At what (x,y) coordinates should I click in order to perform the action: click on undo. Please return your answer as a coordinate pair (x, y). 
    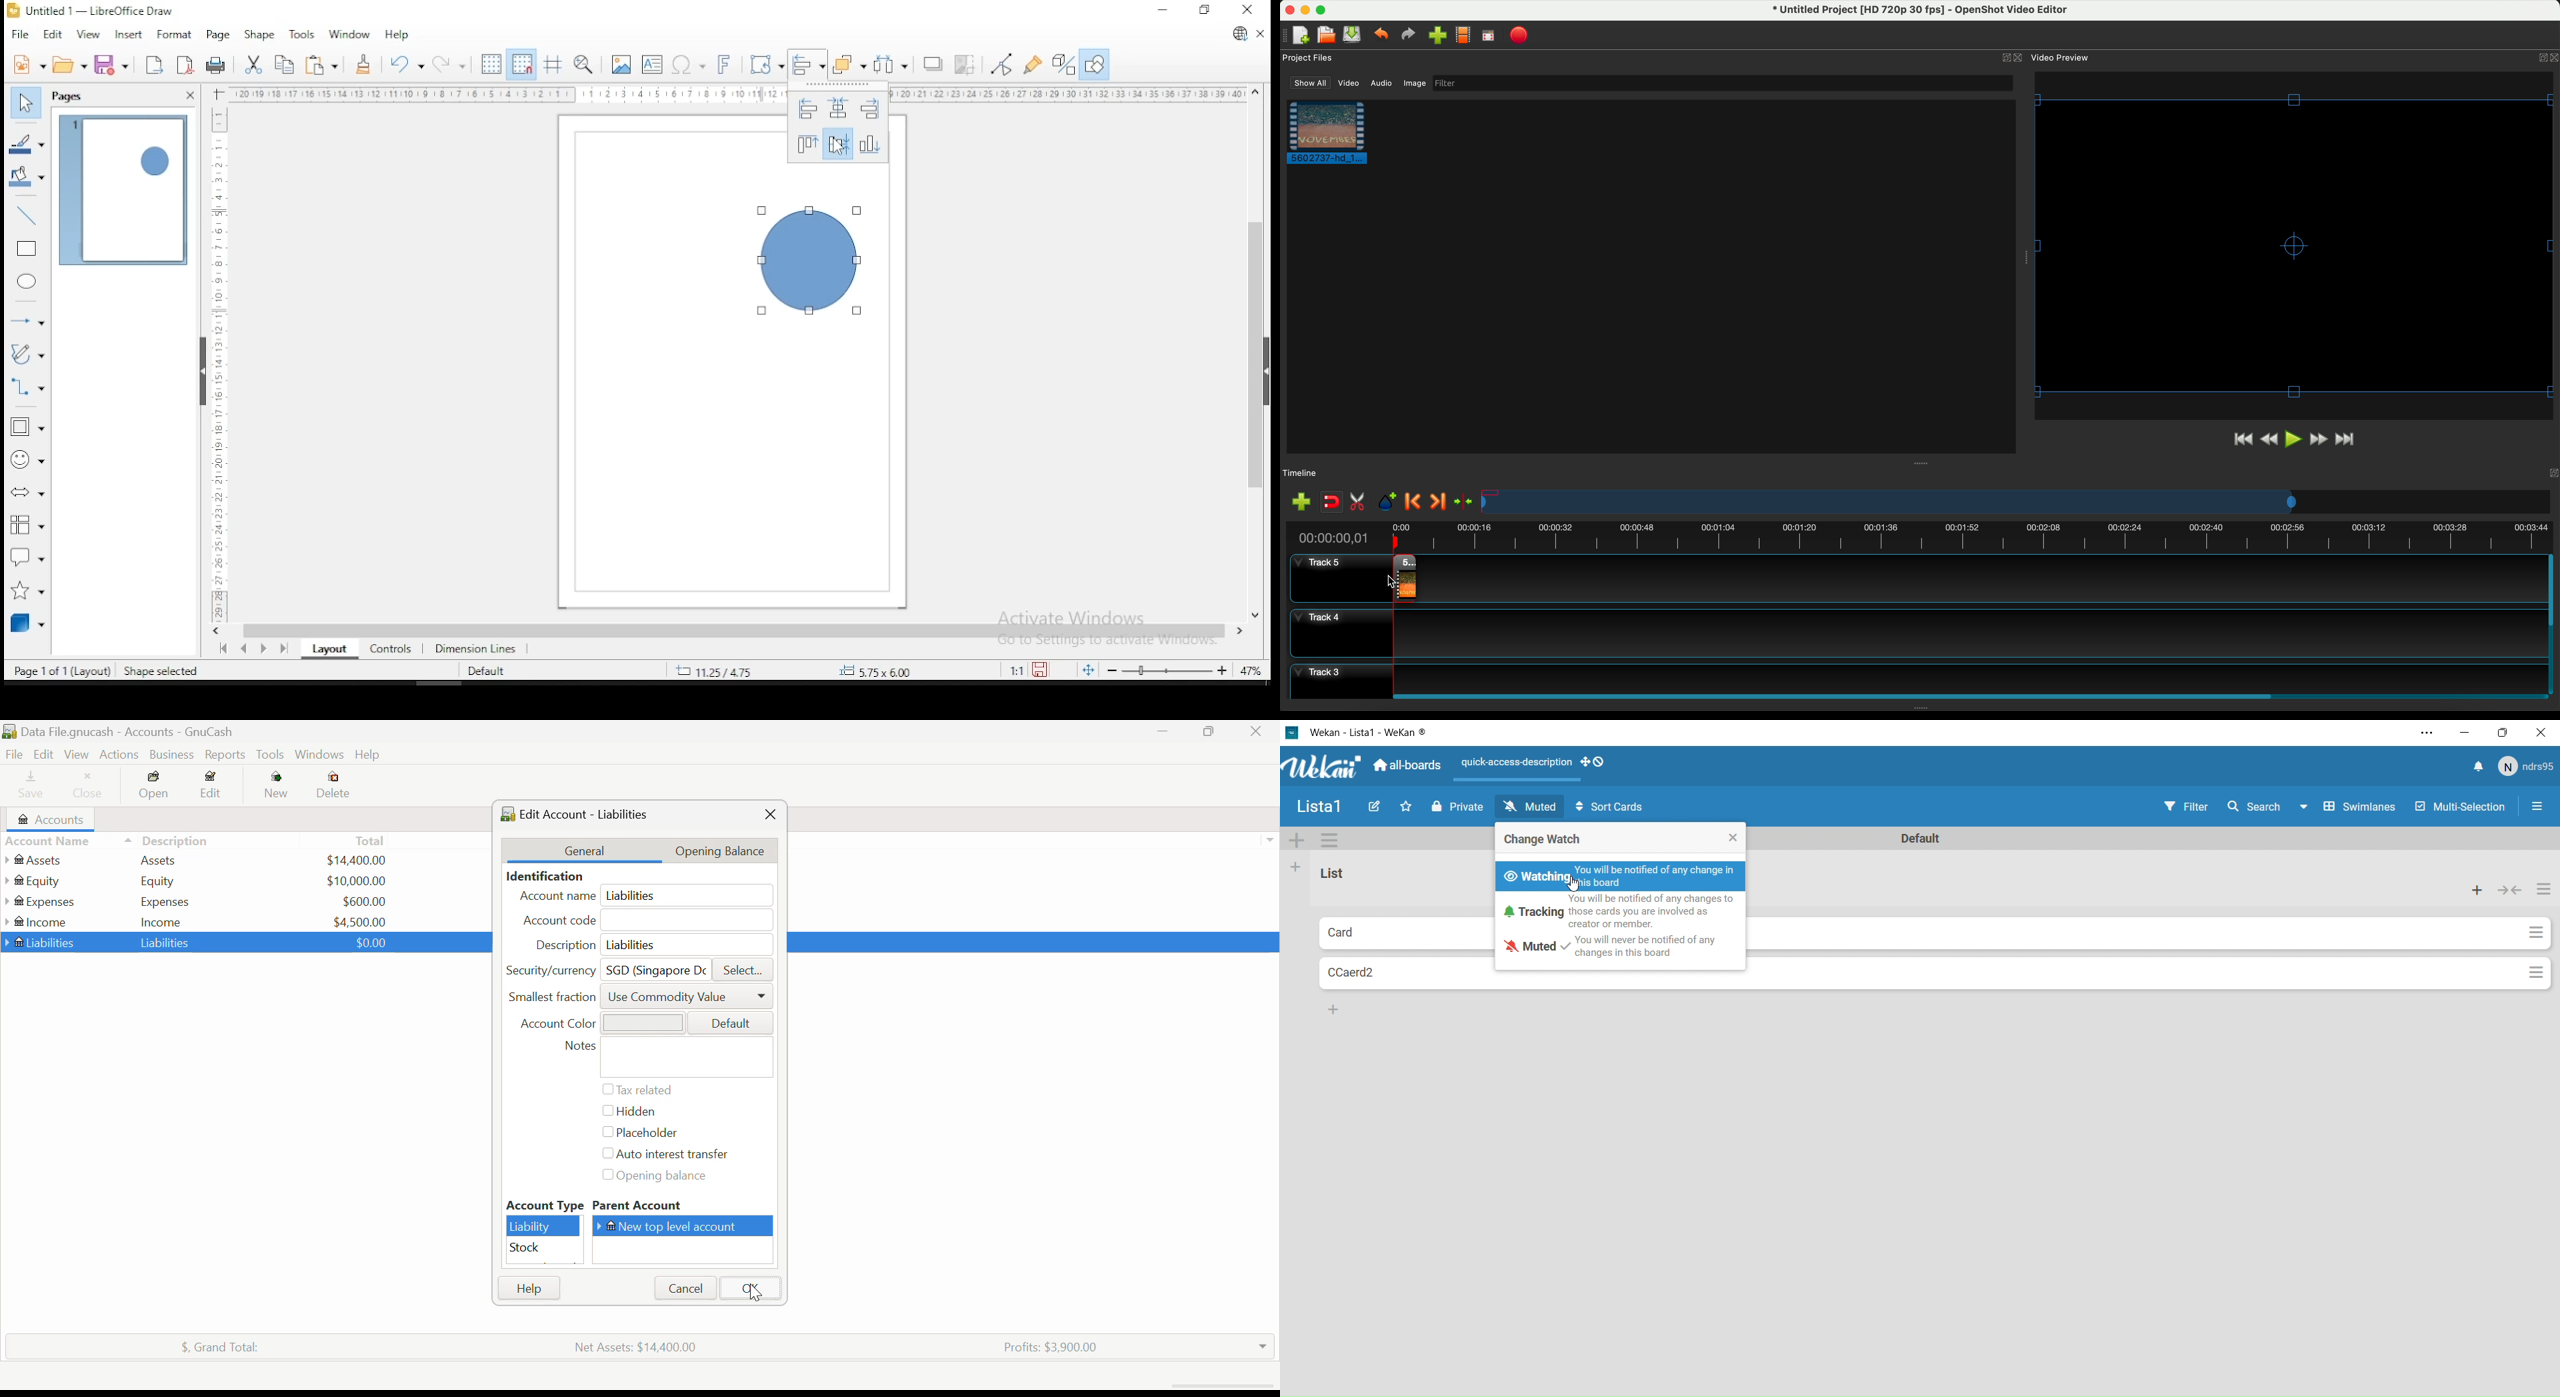
    Looking at the image, I should click on (404, 64).